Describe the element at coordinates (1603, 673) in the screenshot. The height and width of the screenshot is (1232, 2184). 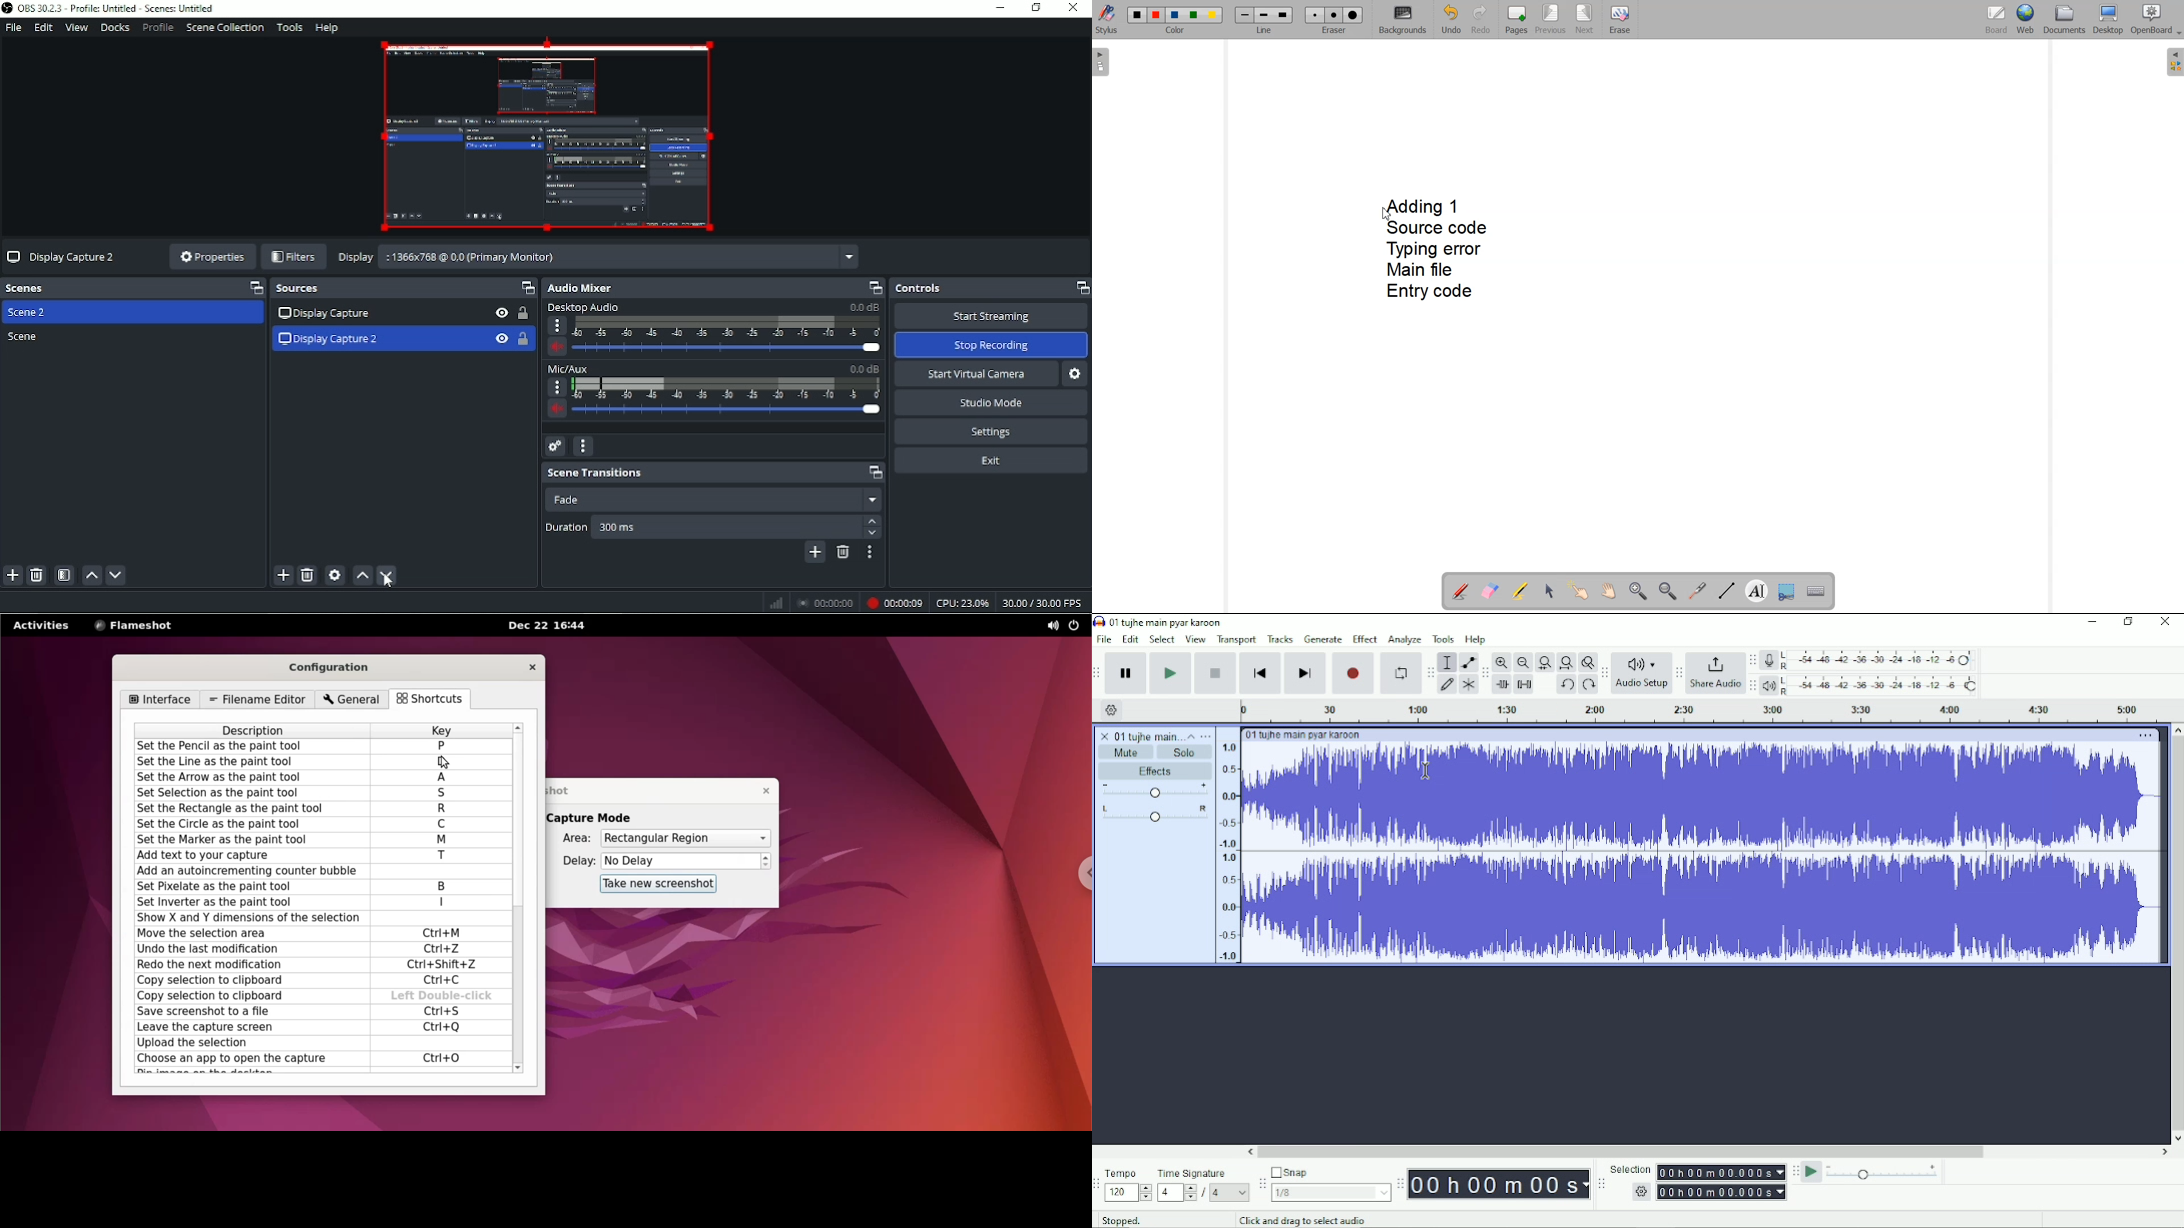
I see `Audacity audio setup tollbar` at that location.